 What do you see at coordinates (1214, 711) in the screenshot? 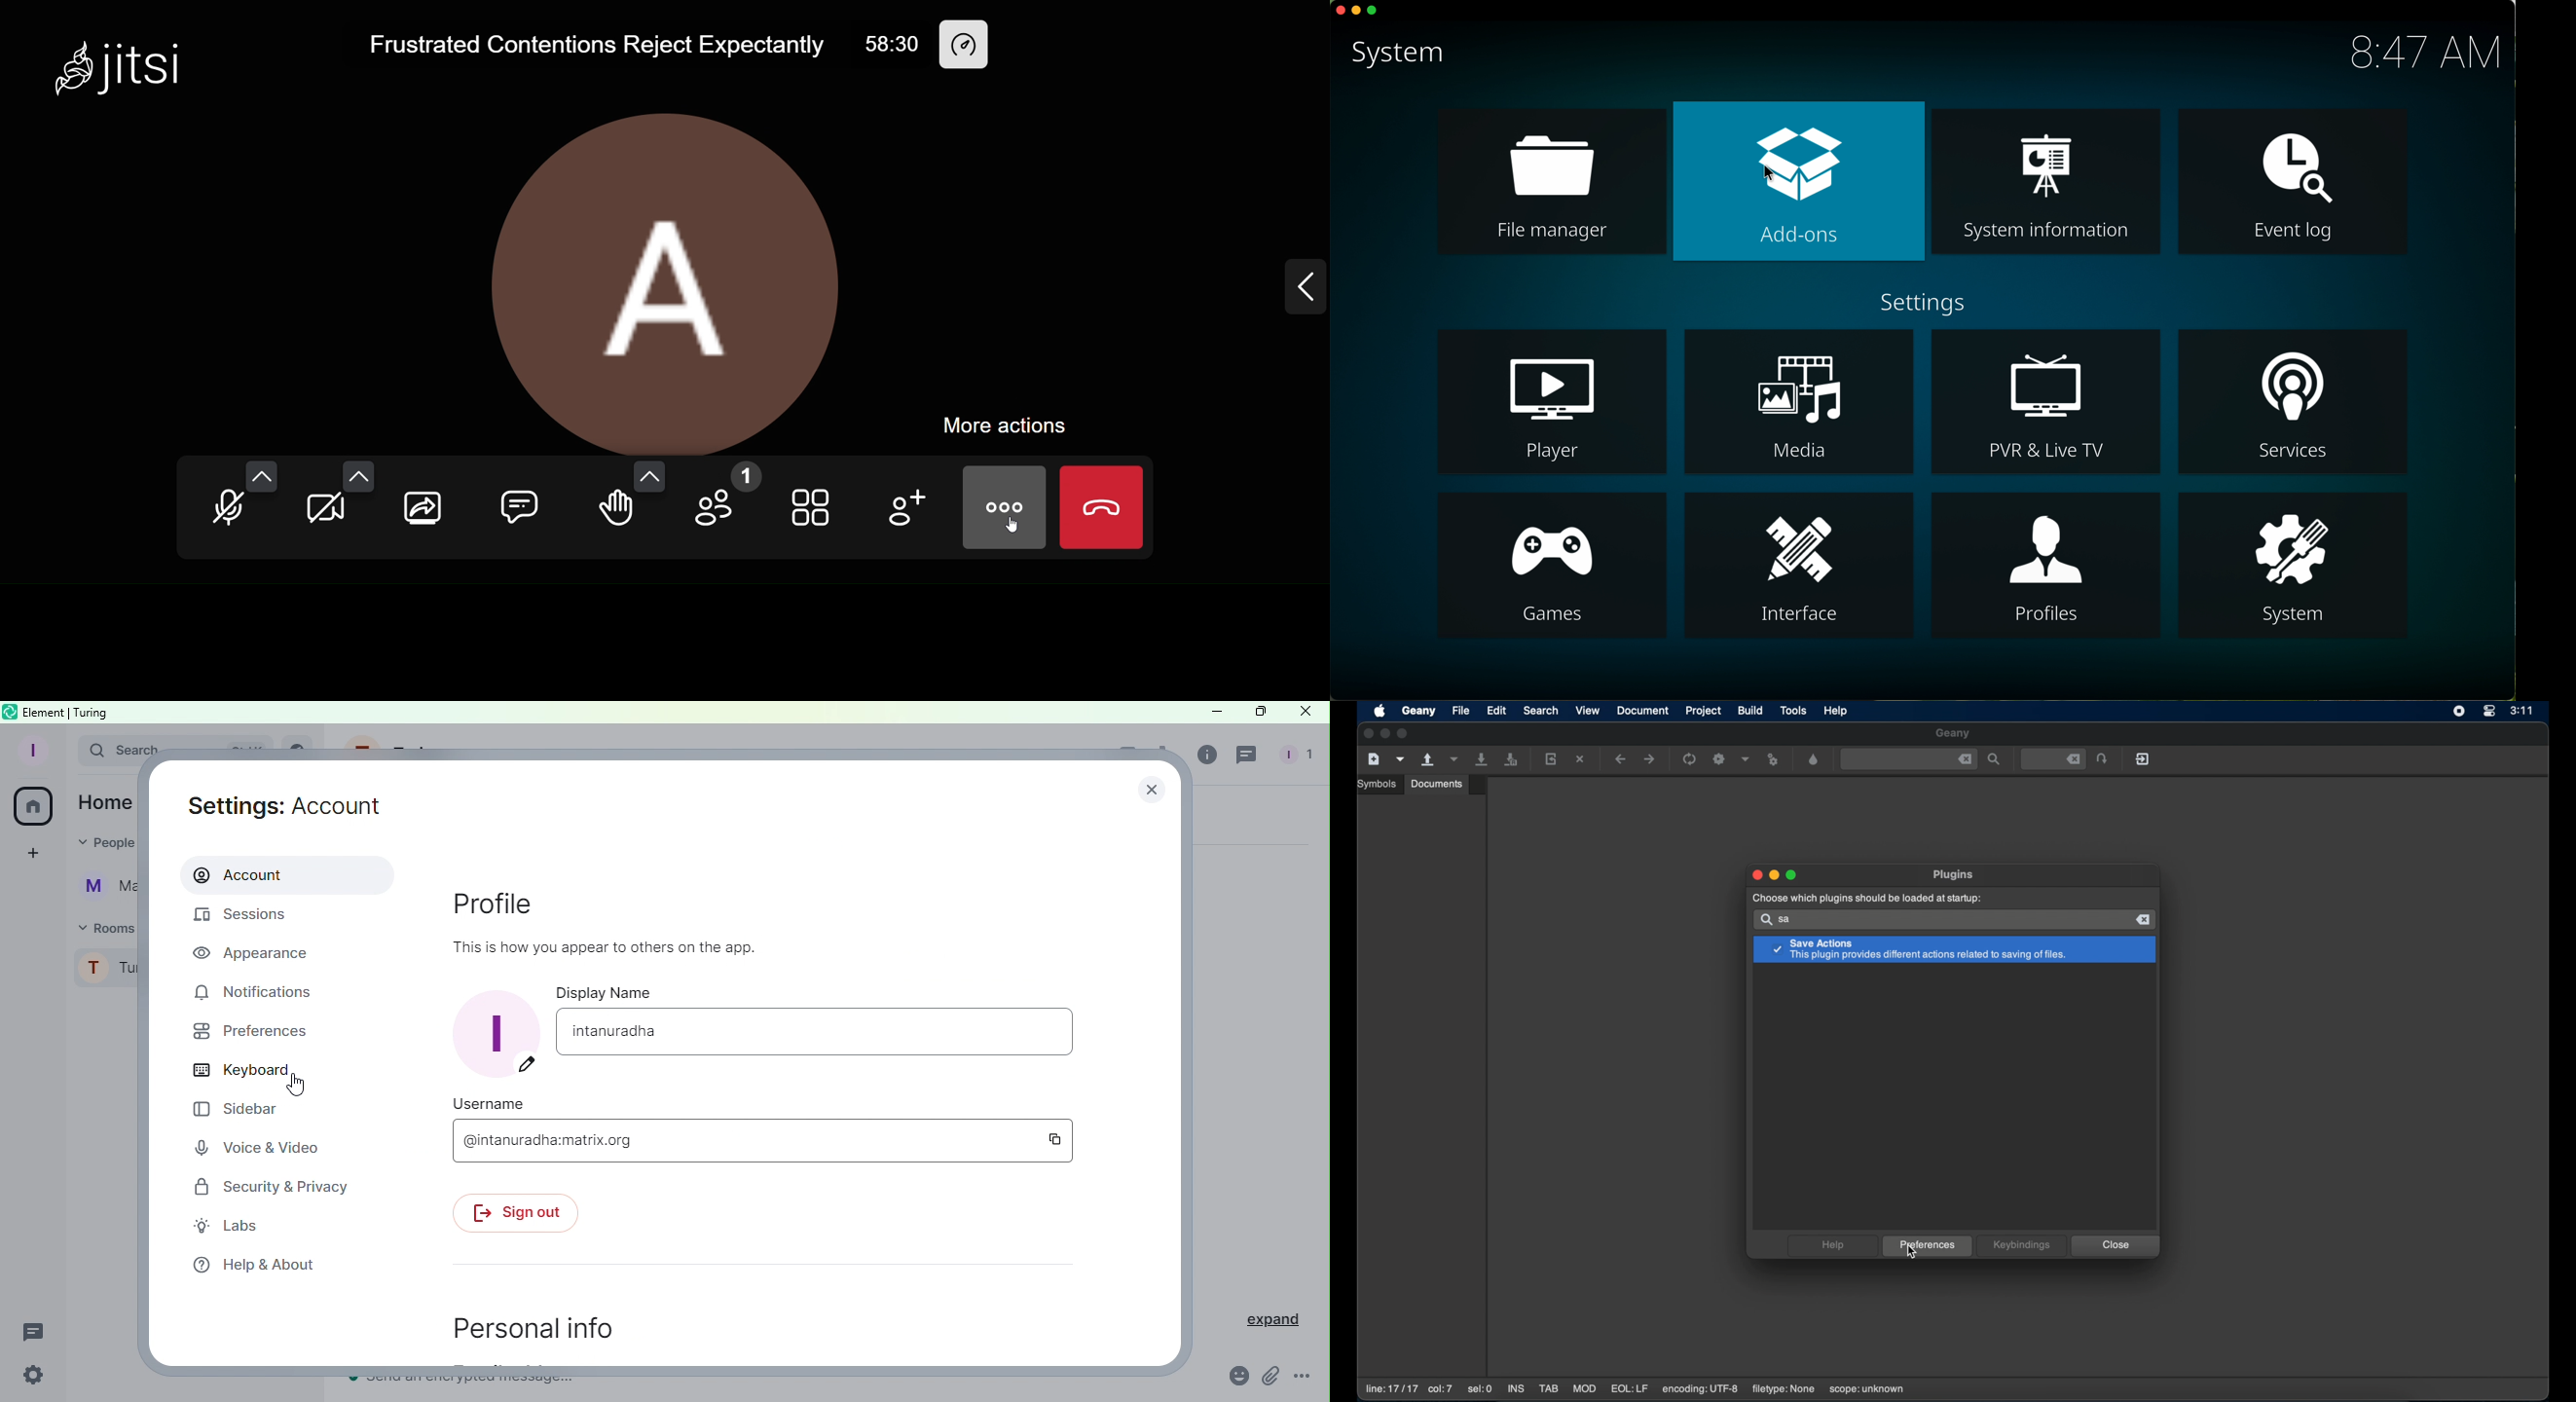
I see `Minimize` at bounding box center [1214, 711].